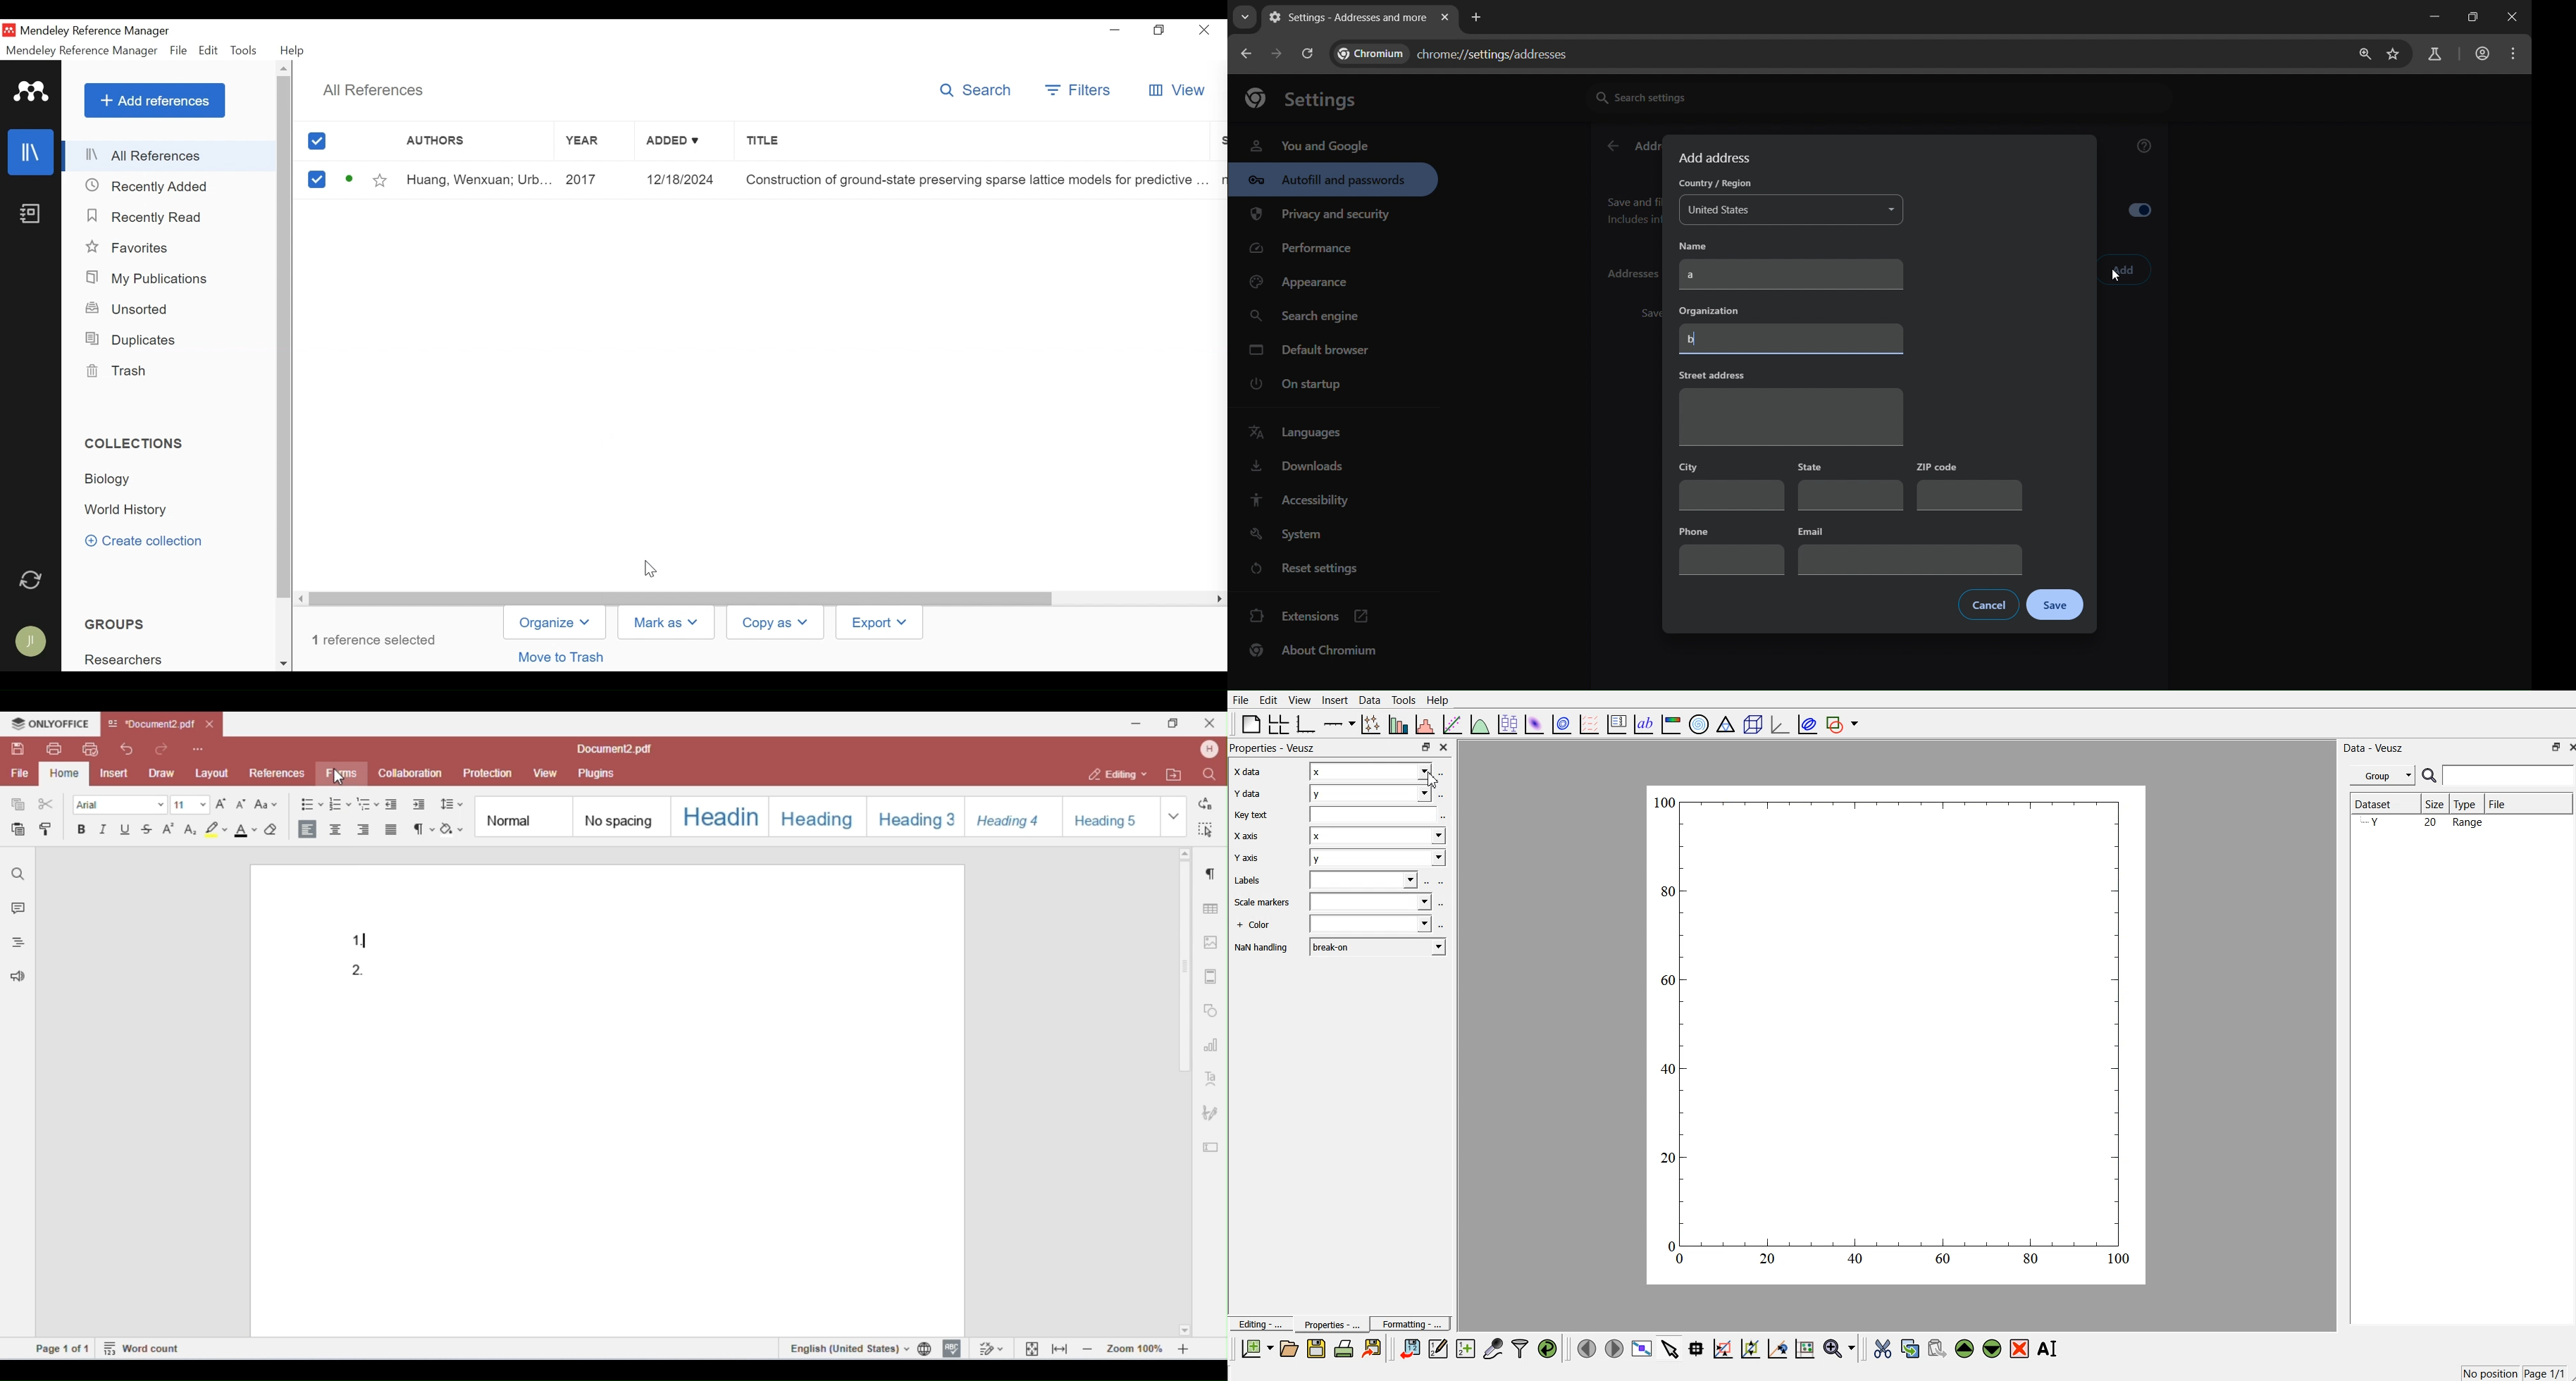 This screenshot has height=1400, width=2576. Describe the element at coordinates (462, 143) in the screenshot. I see `Author` at that location.